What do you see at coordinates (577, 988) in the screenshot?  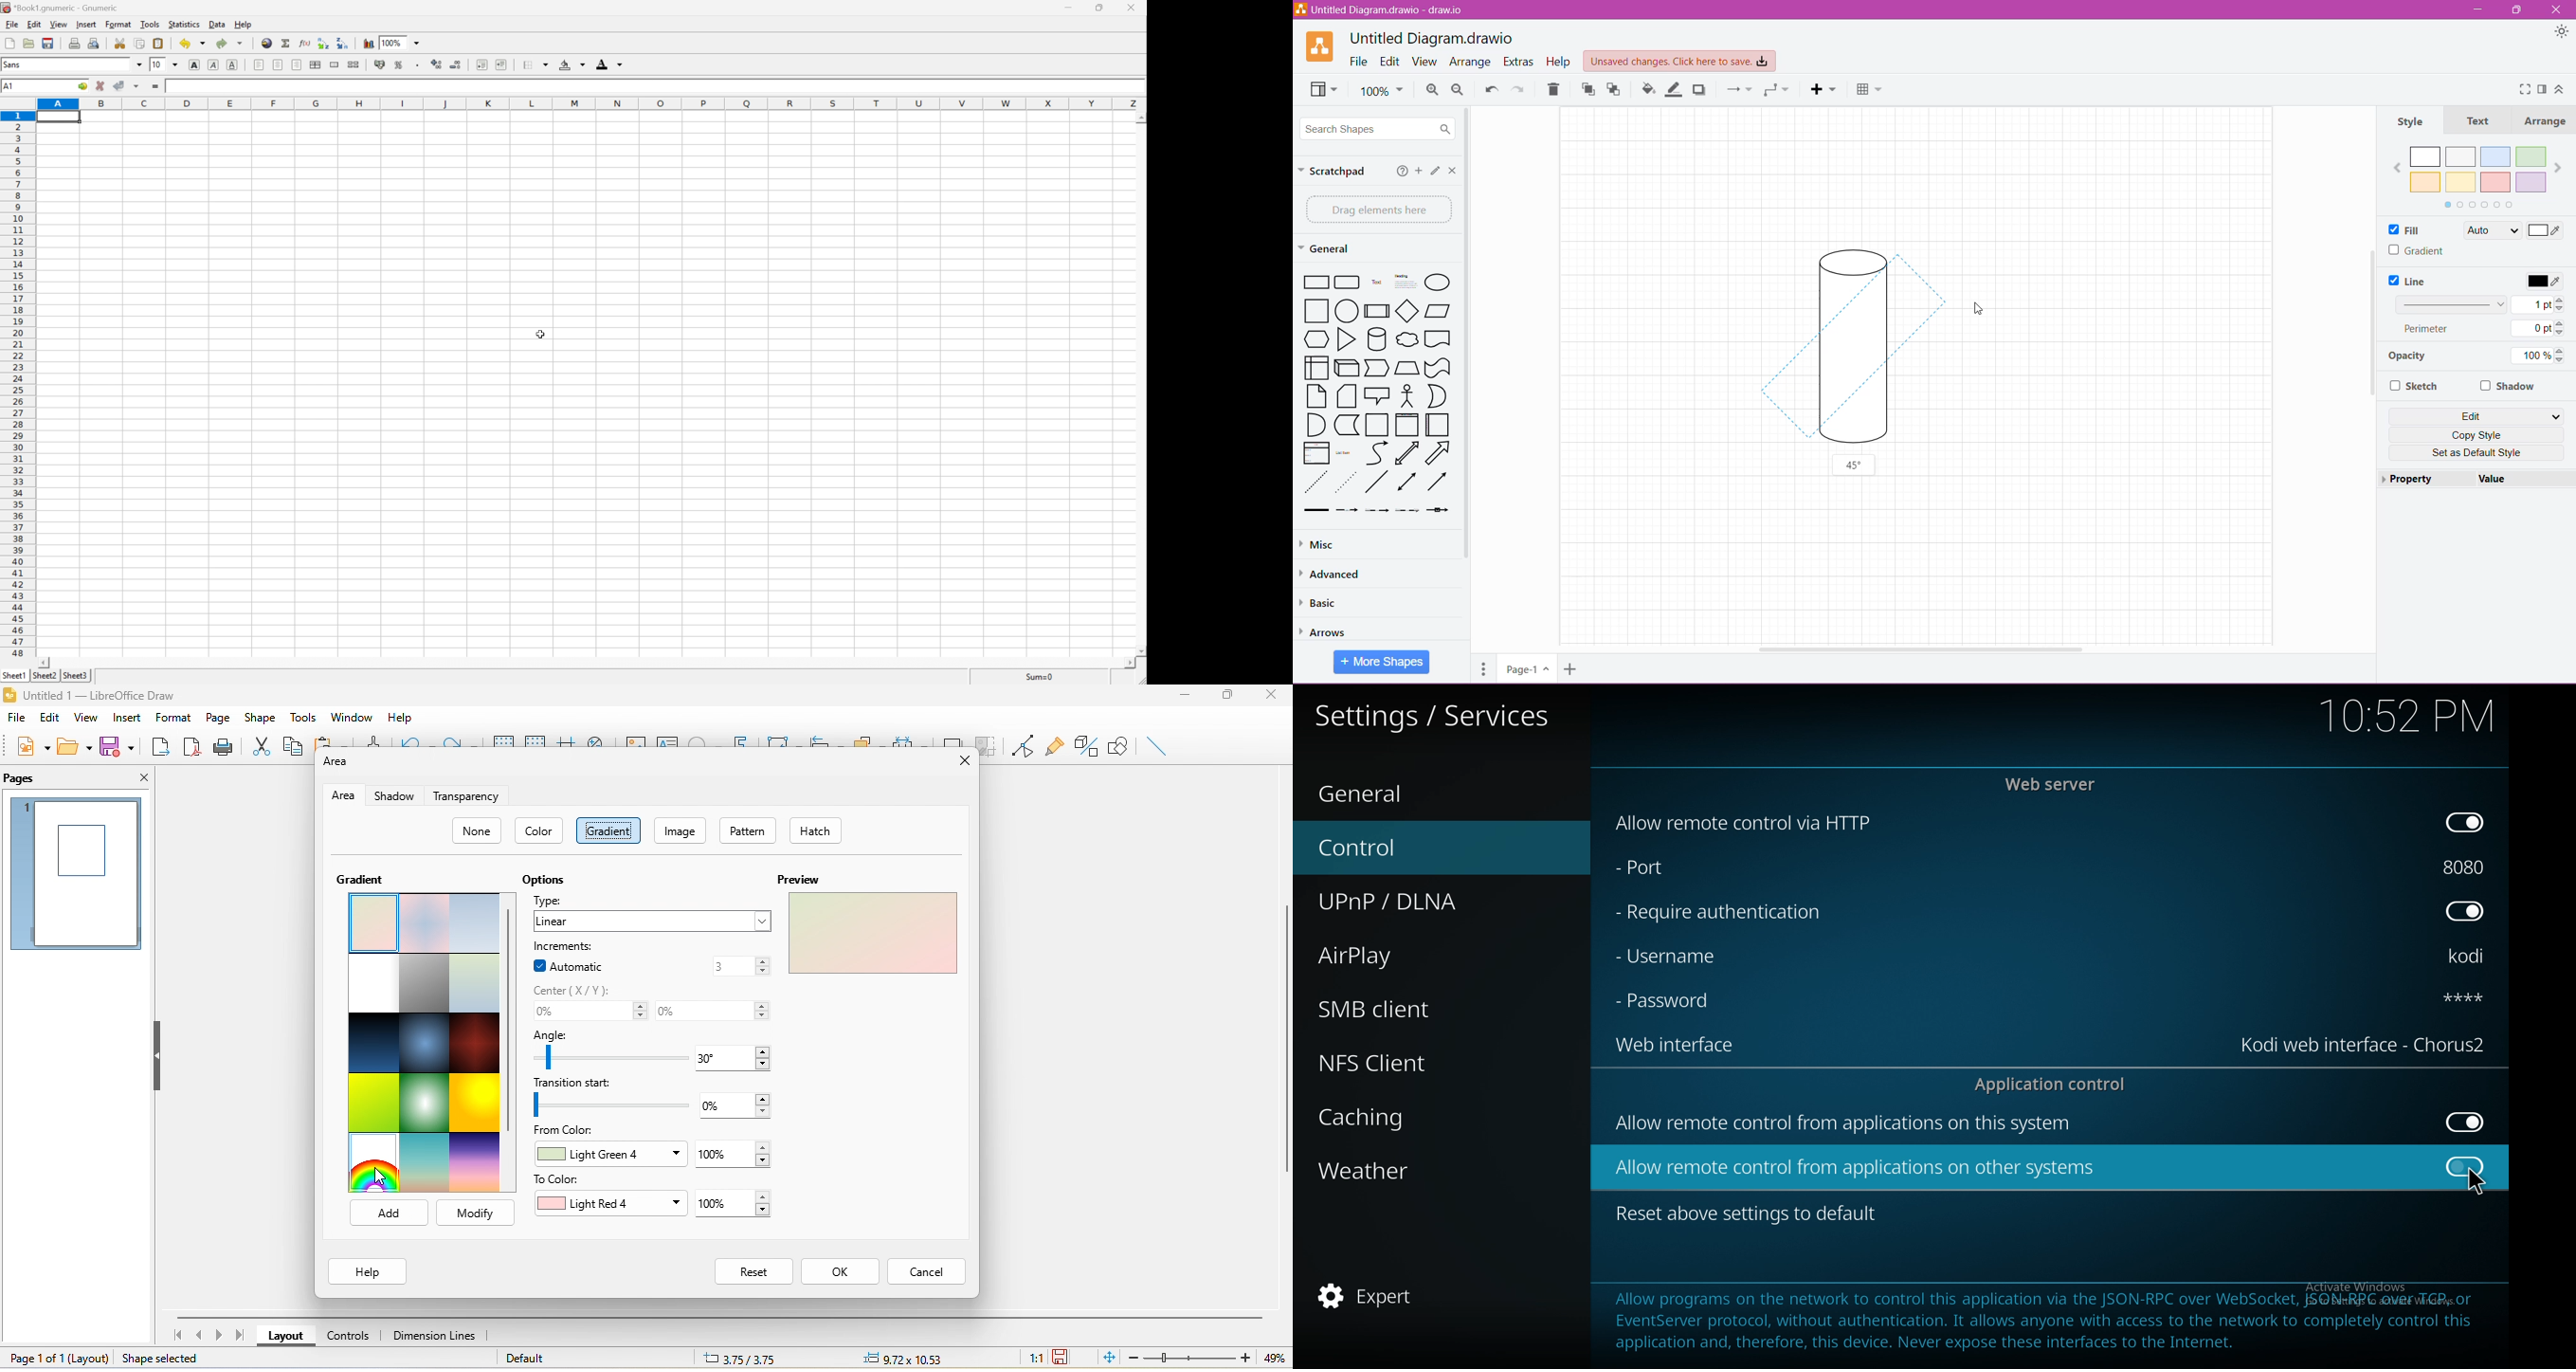 I see `center(x/y)` at bounding box center [577, 988].